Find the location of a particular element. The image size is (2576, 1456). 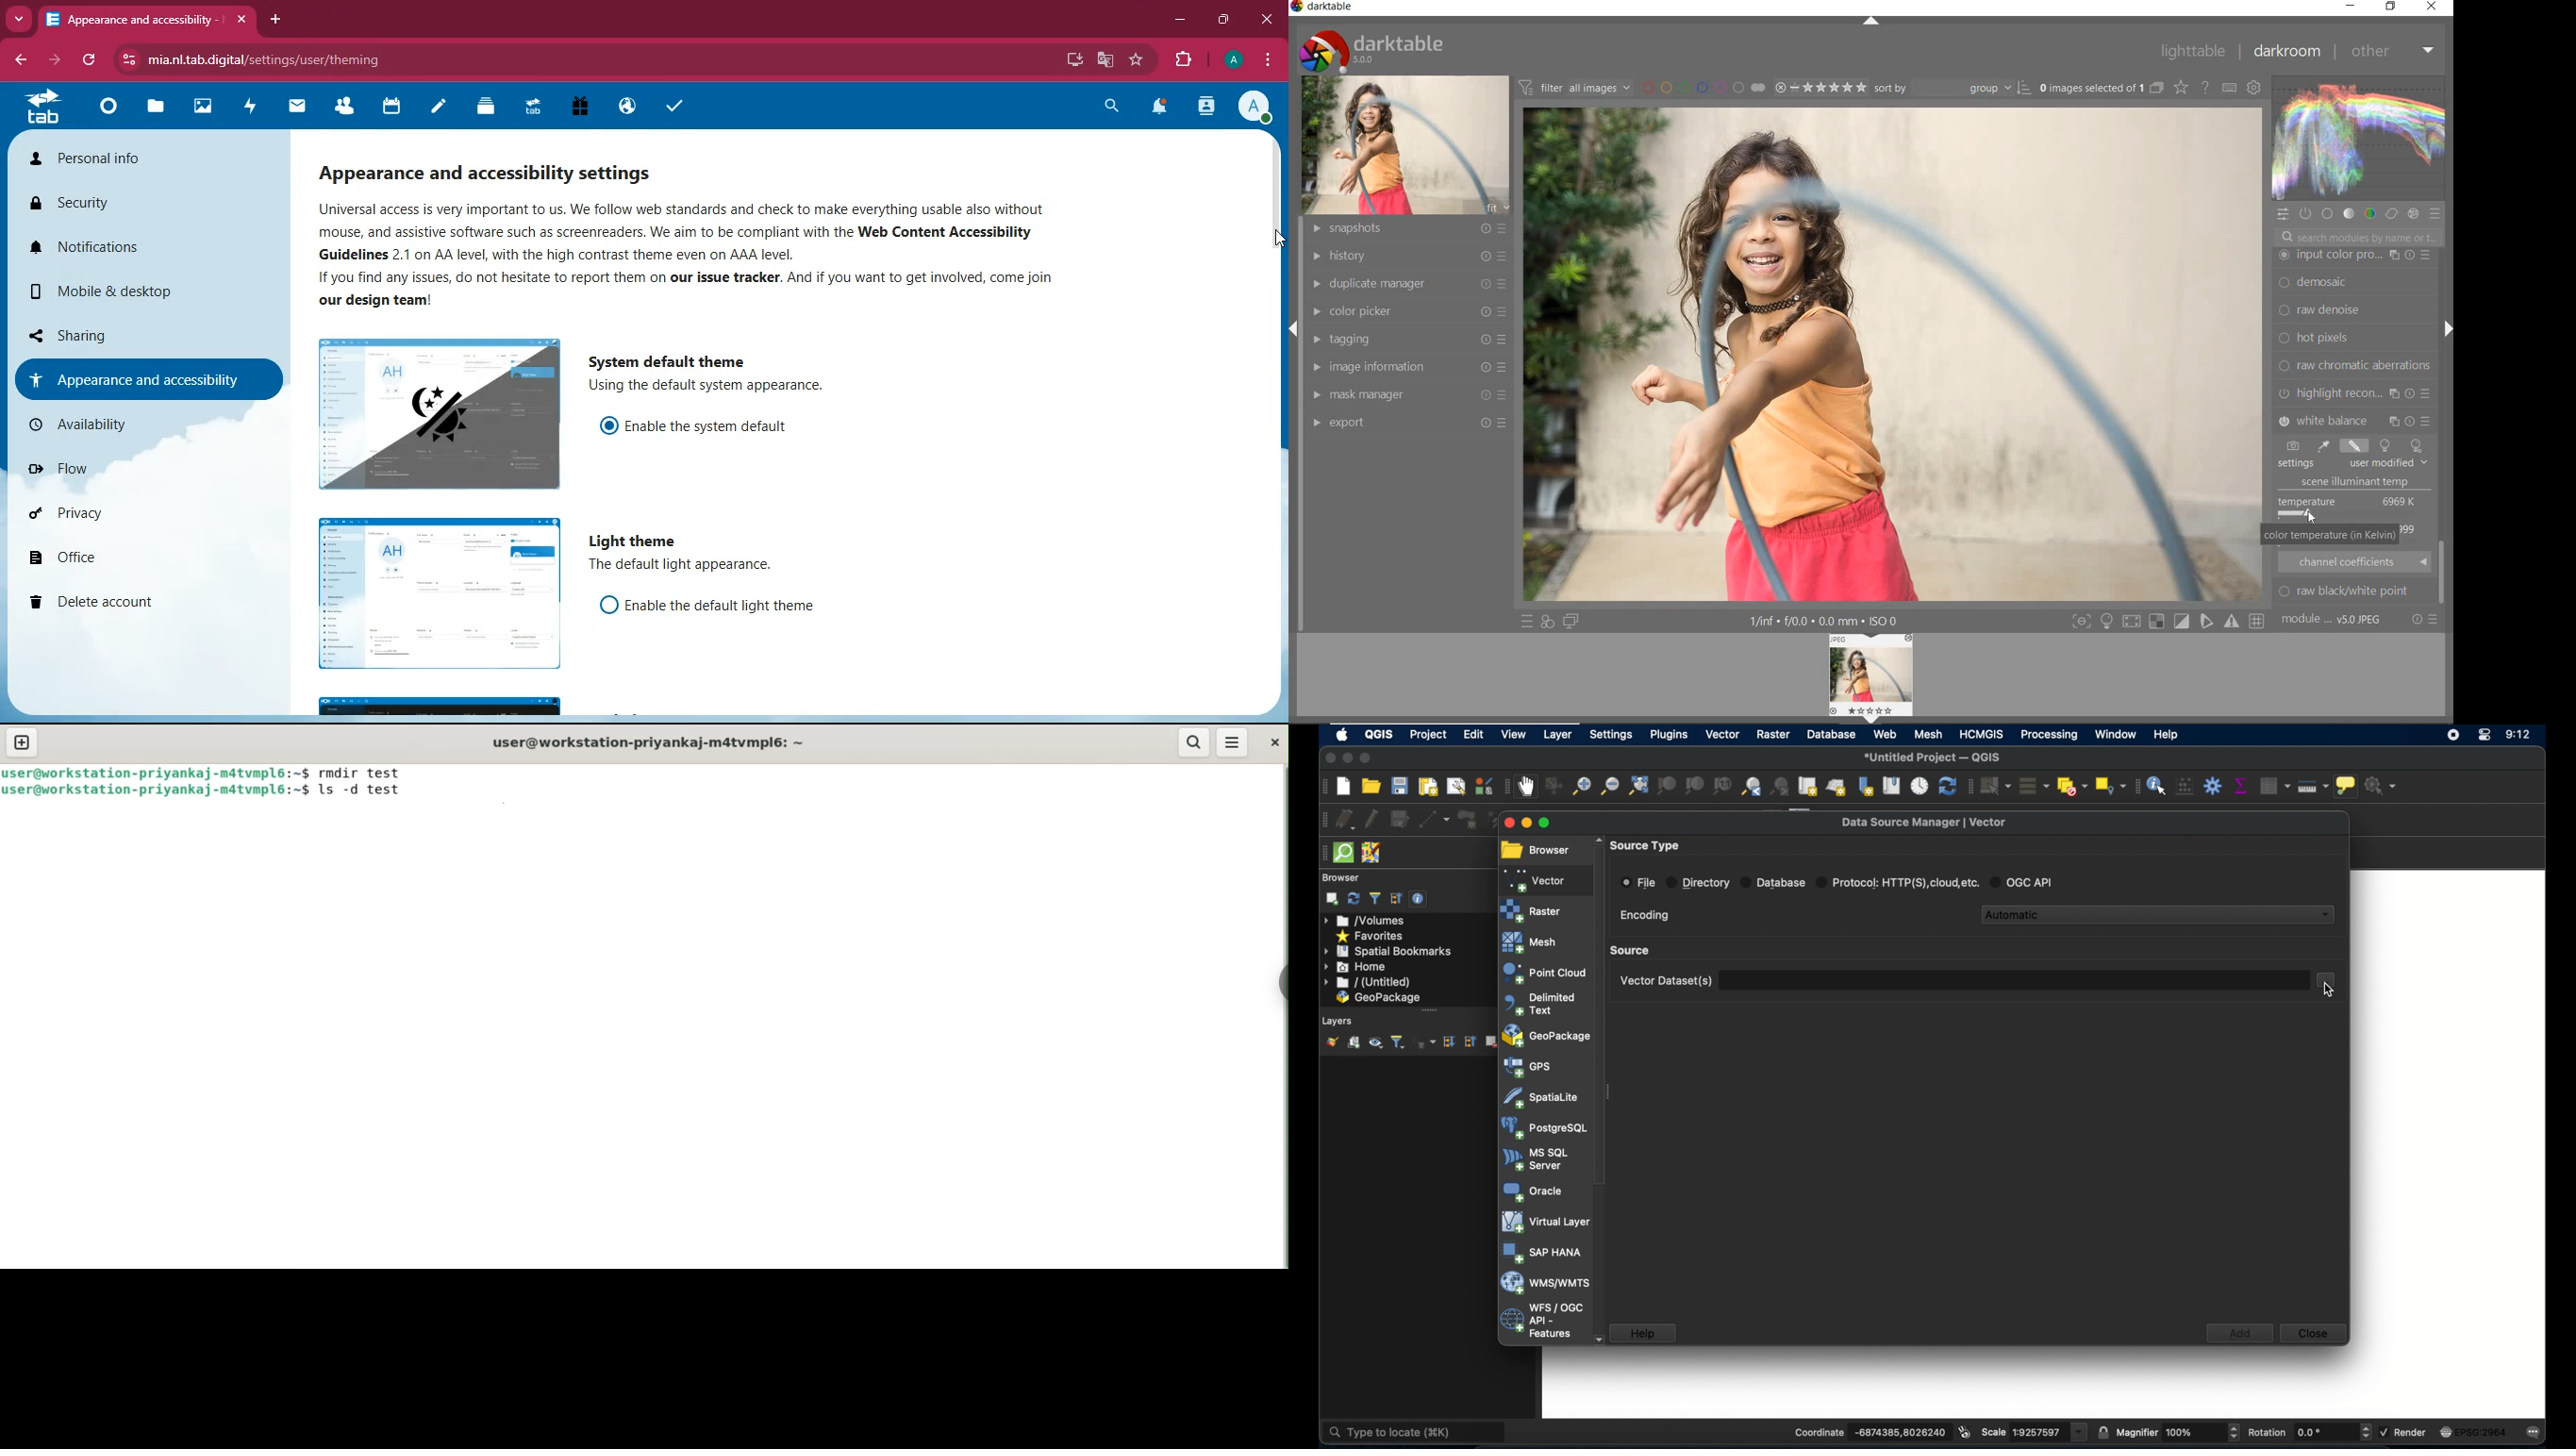

toggle editing is located at coordinates (1370, 818).